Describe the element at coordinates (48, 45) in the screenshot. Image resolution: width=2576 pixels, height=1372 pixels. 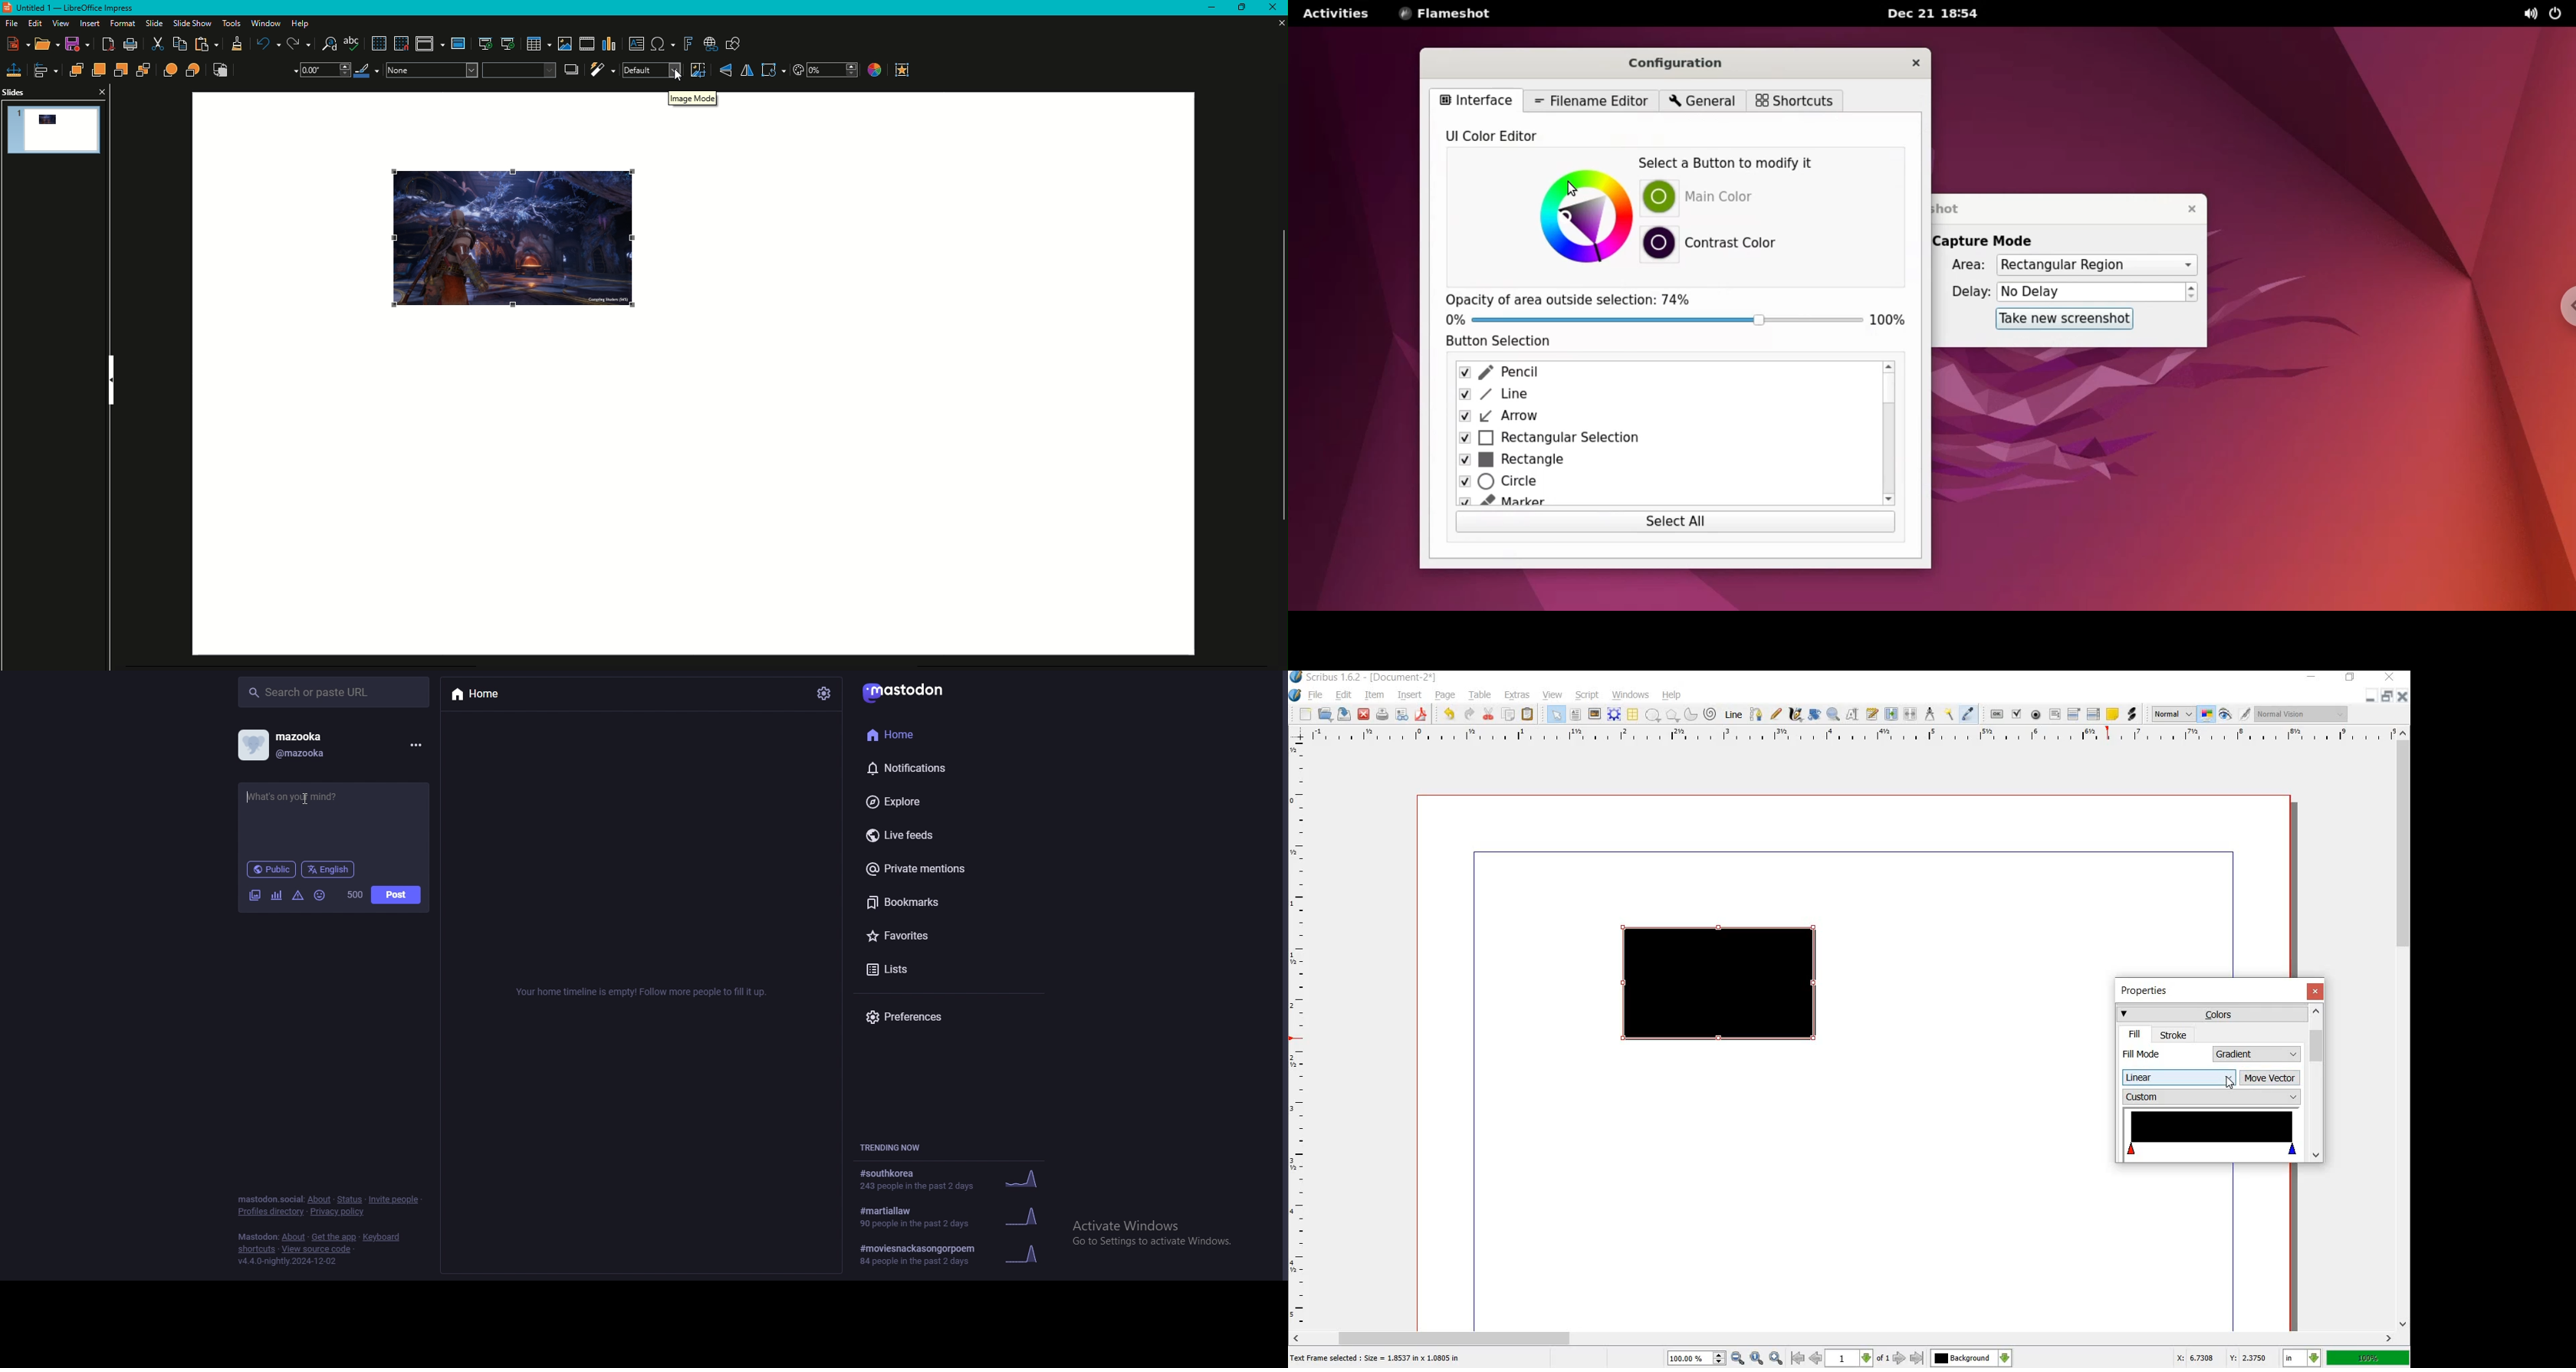
I see `Open` at that location.